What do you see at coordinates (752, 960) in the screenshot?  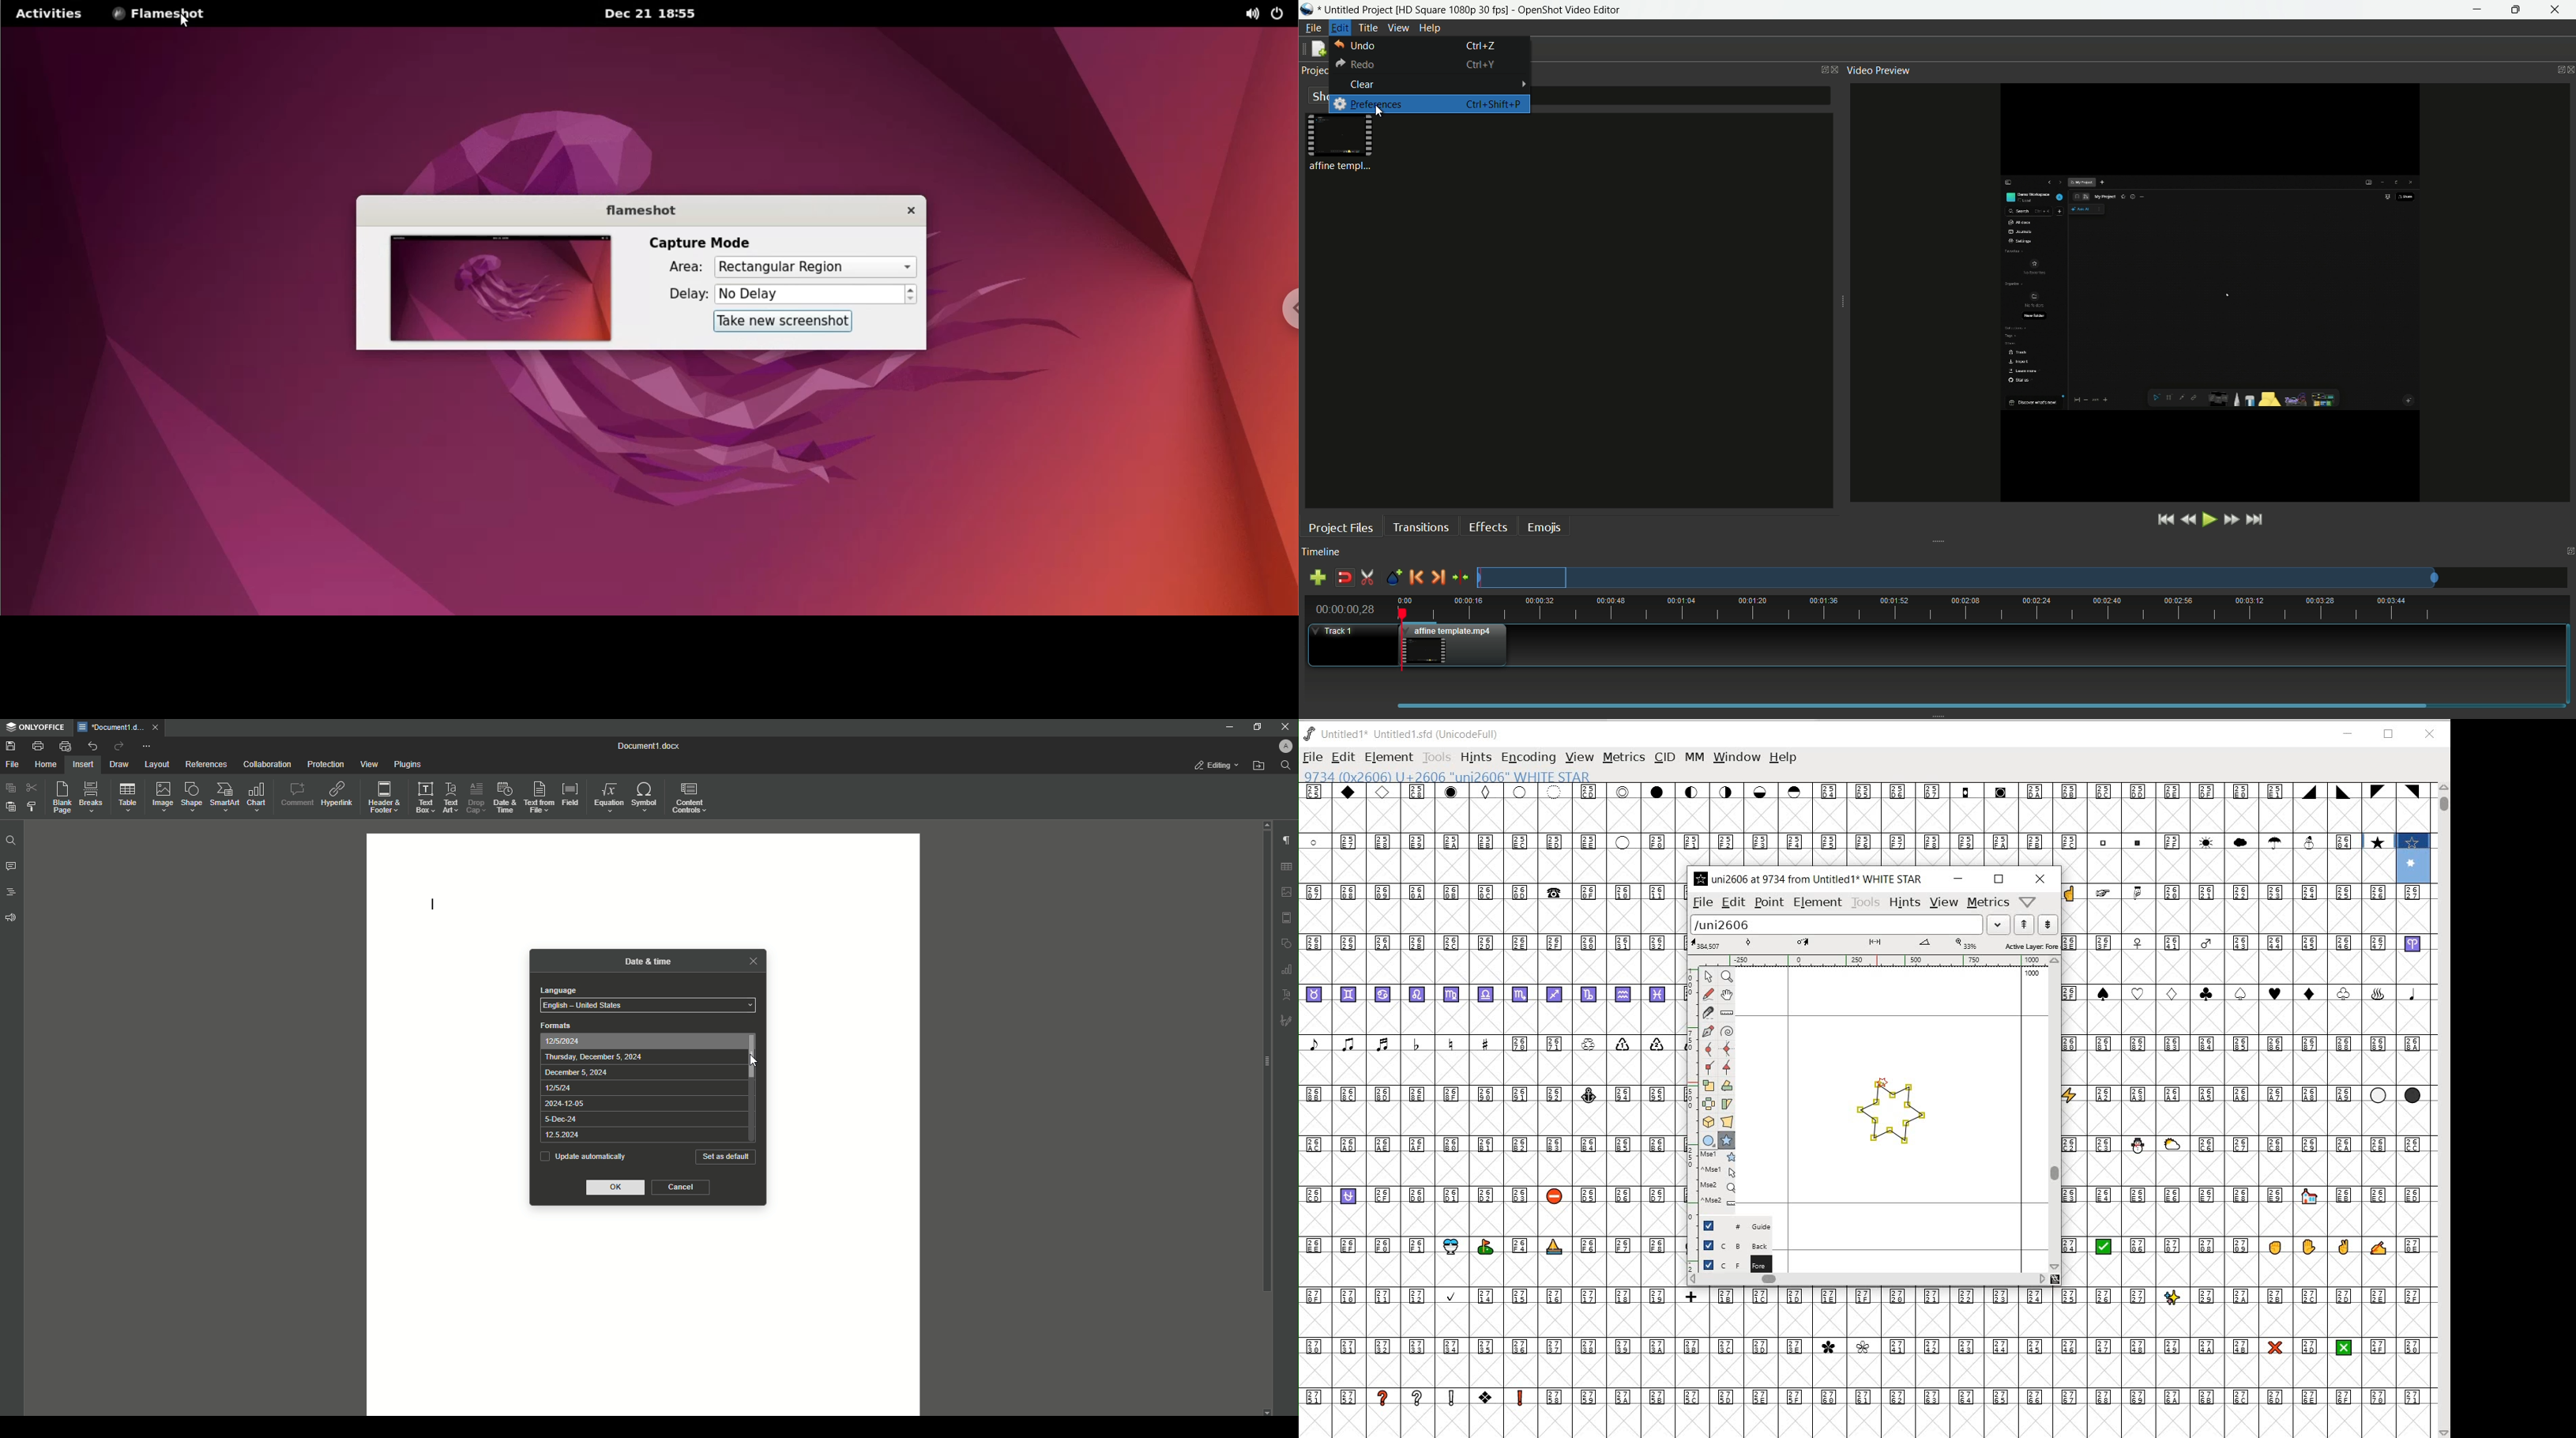 I see `close` at bounding box center [752, 960].